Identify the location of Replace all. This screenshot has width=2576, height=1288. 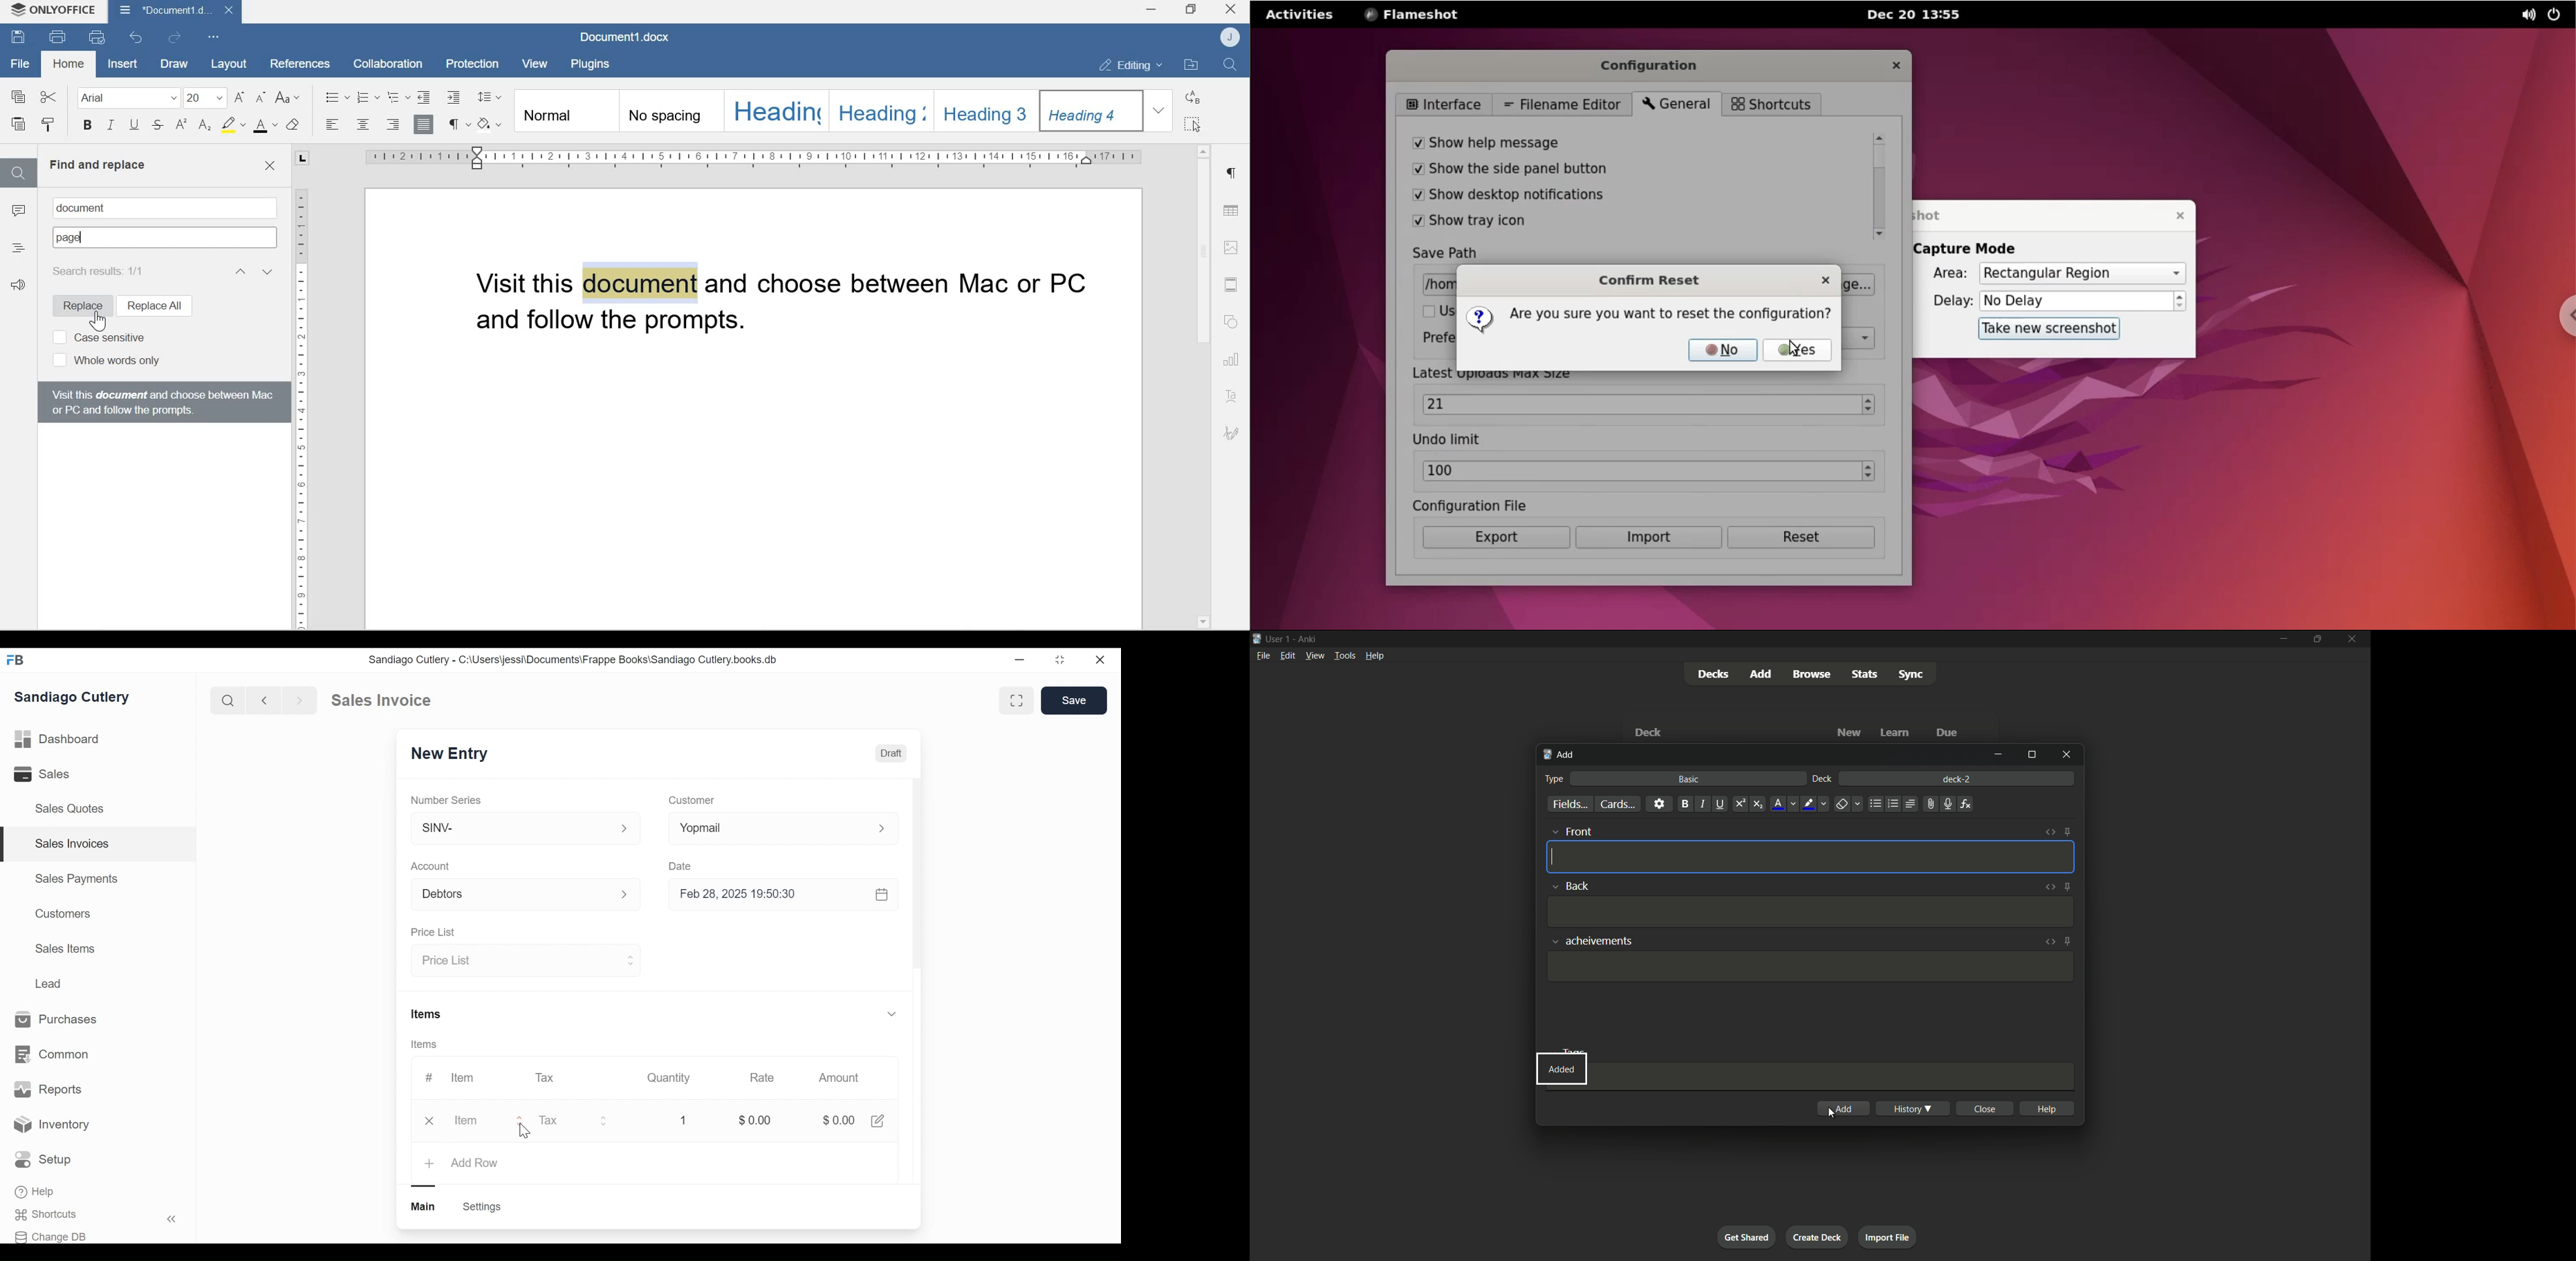
(153, 305).